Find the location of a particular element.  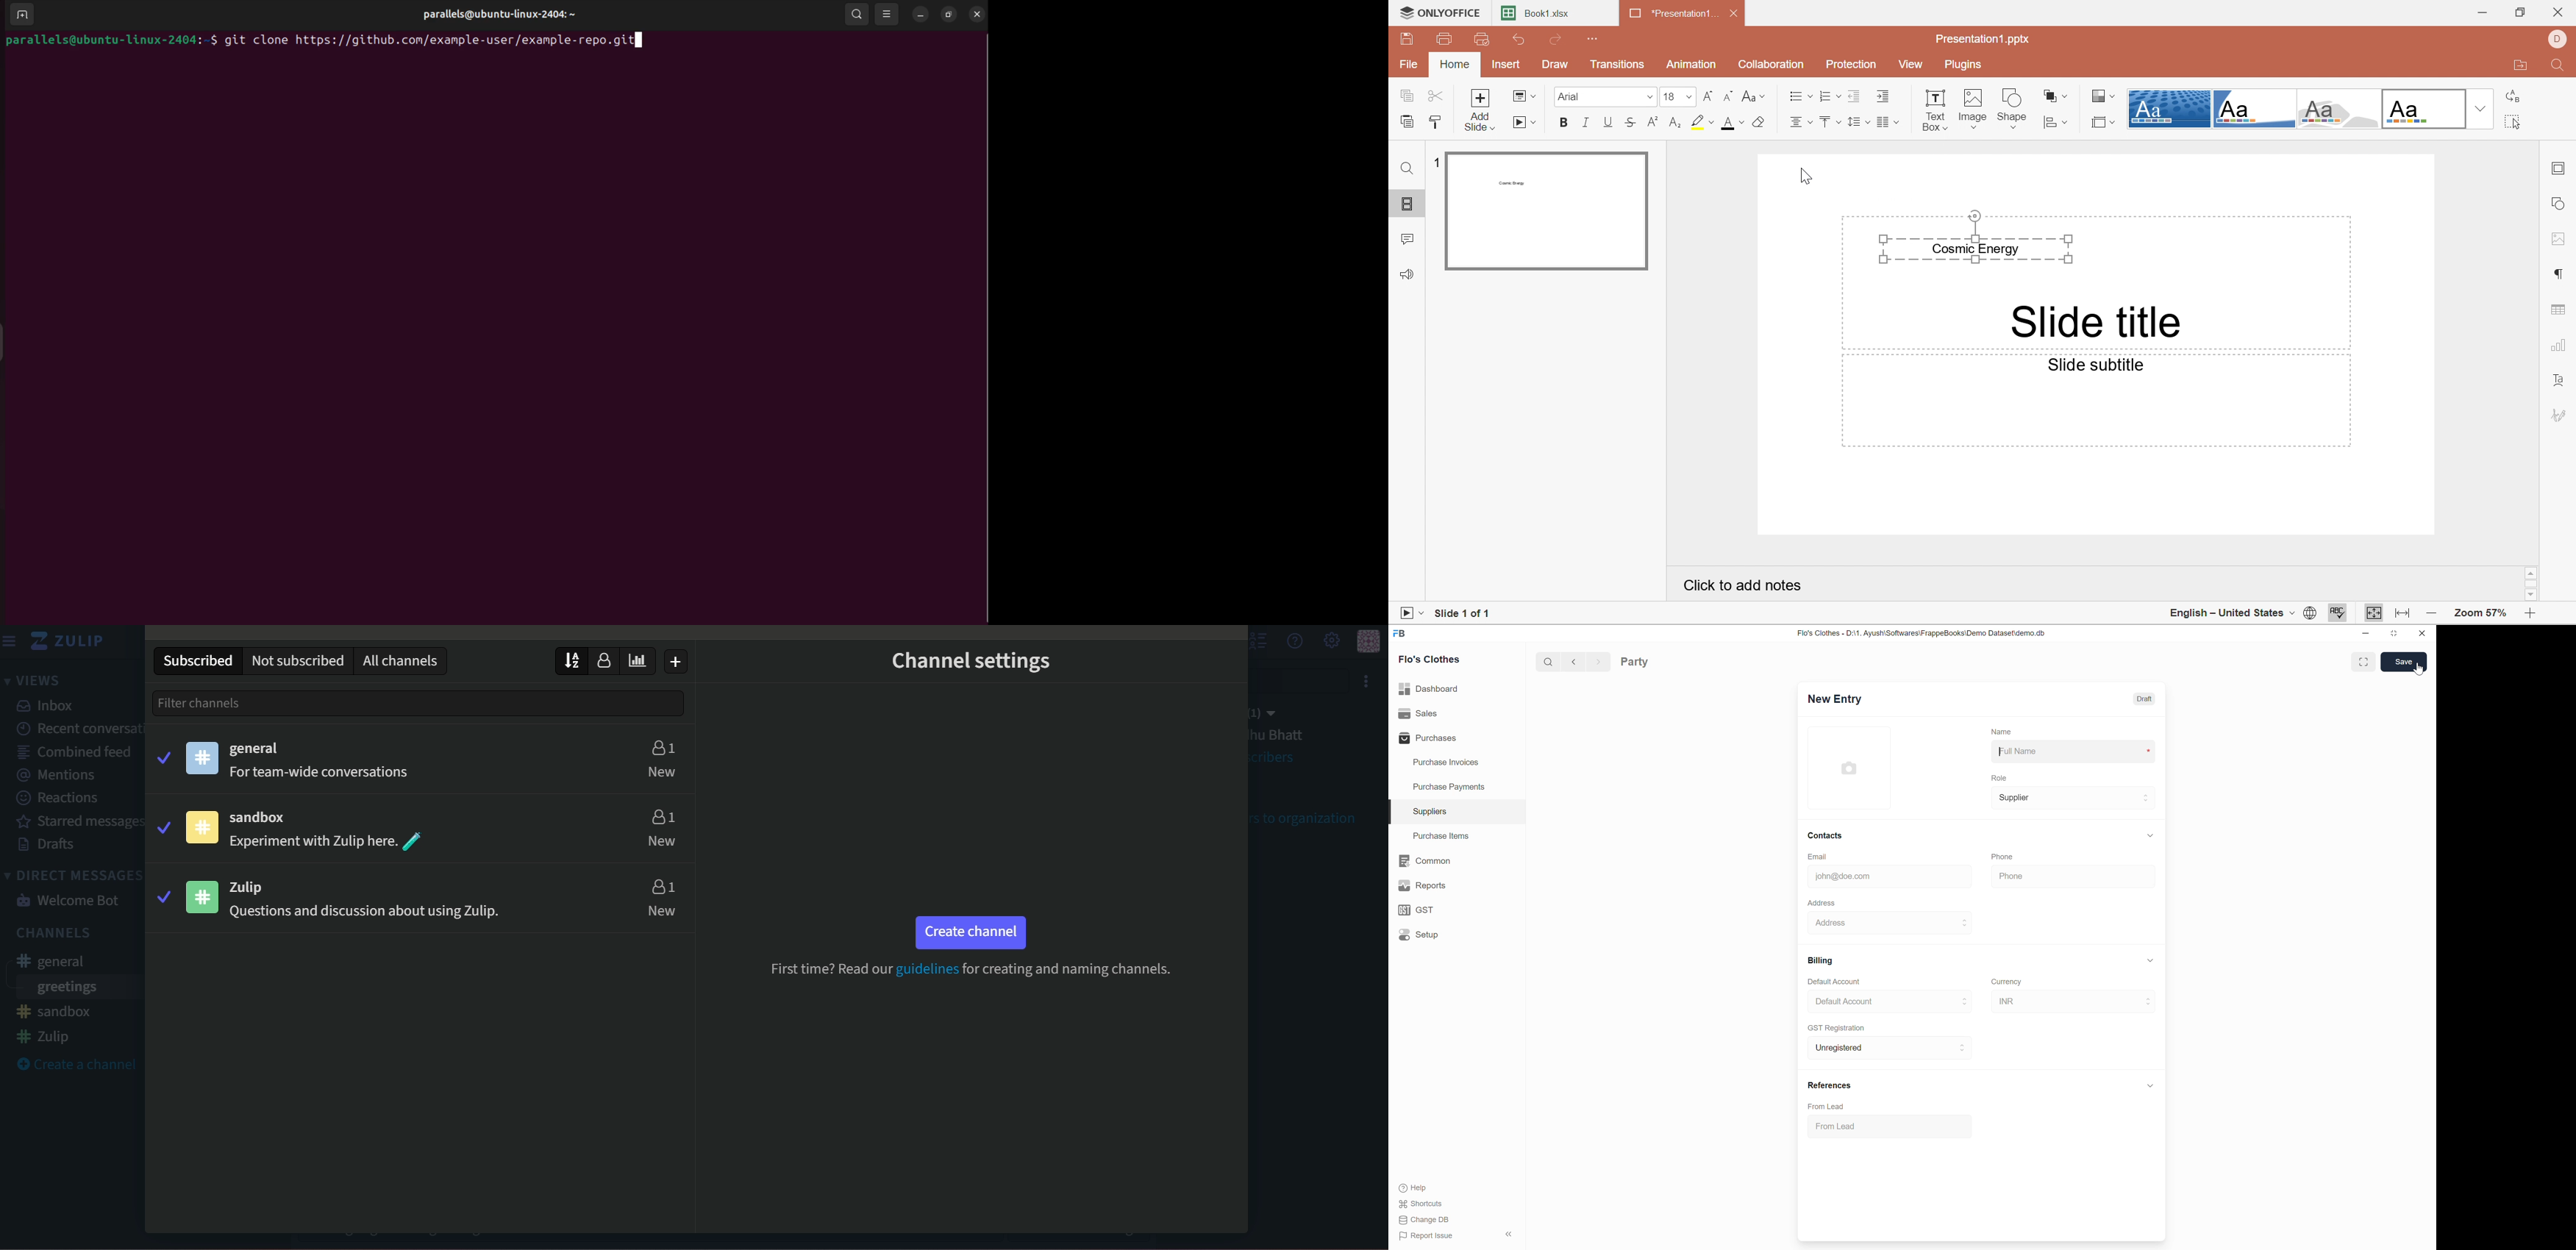

Previous is located at coordinates (1574, 661).